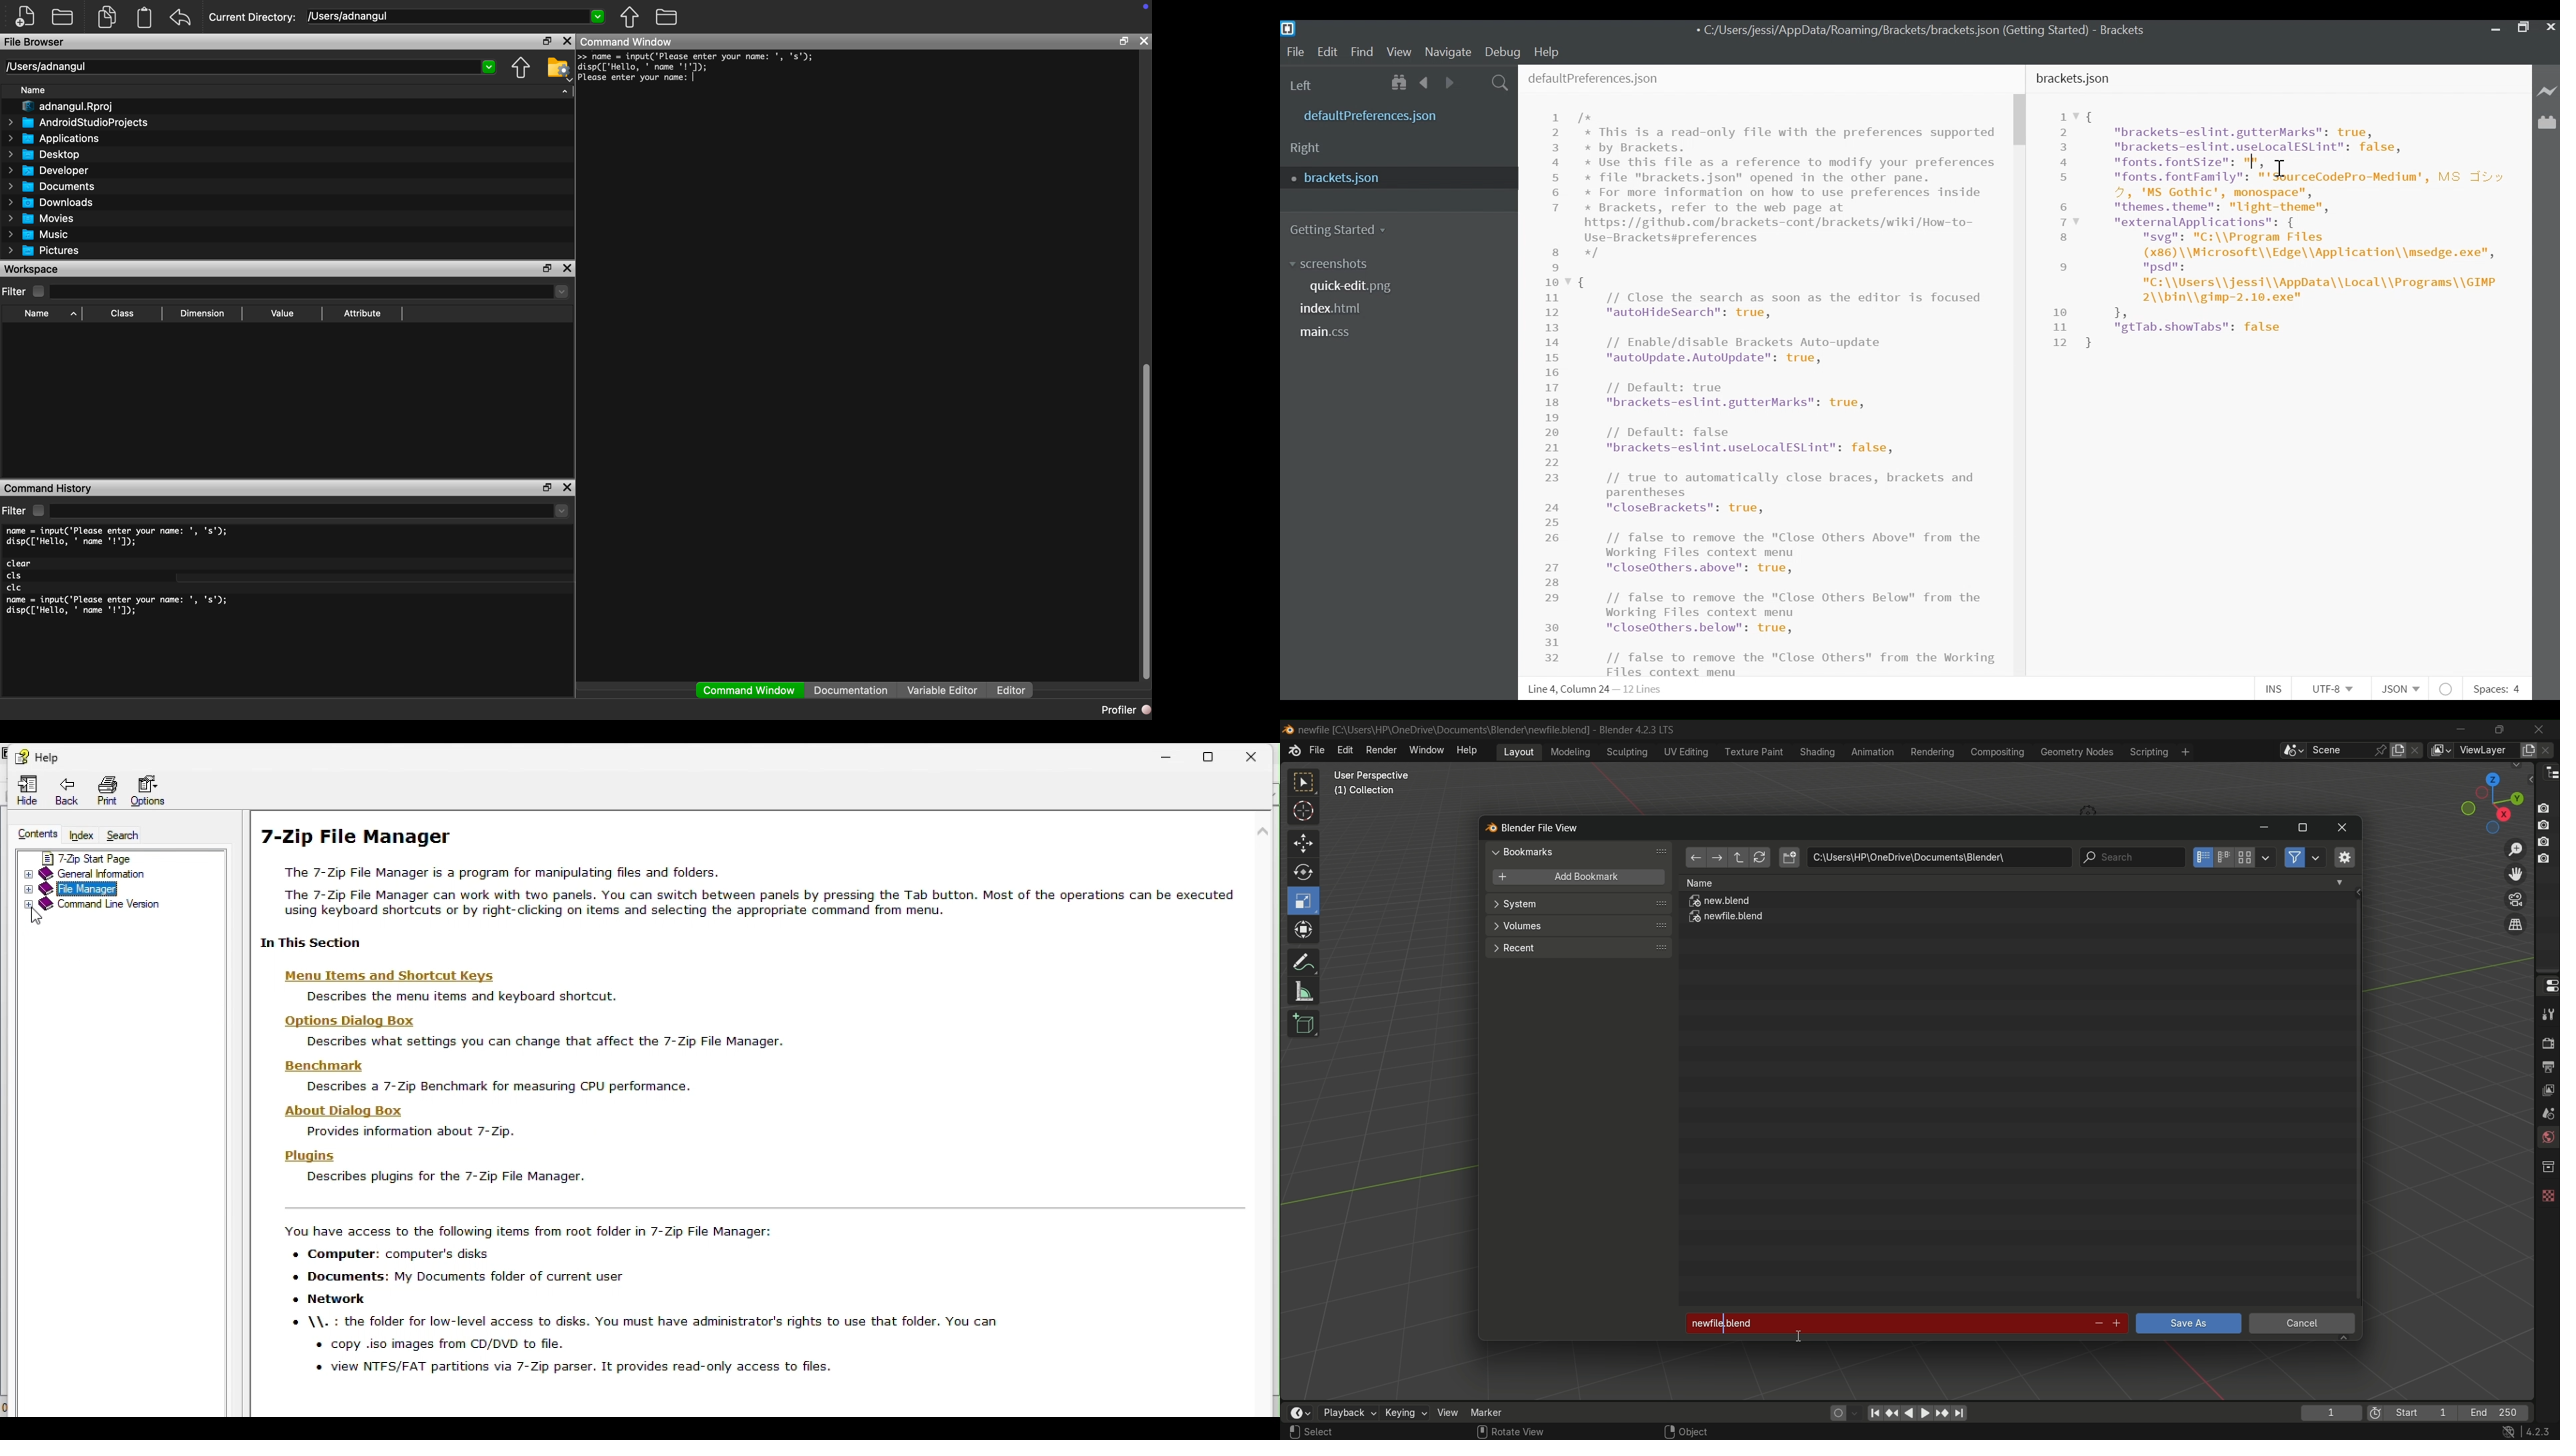 Image resolution: width=2576 pixels, height=1456 pixels. Describe the element at coordinates (750, 690) in the screenshot. I see `Command Window` at that location.